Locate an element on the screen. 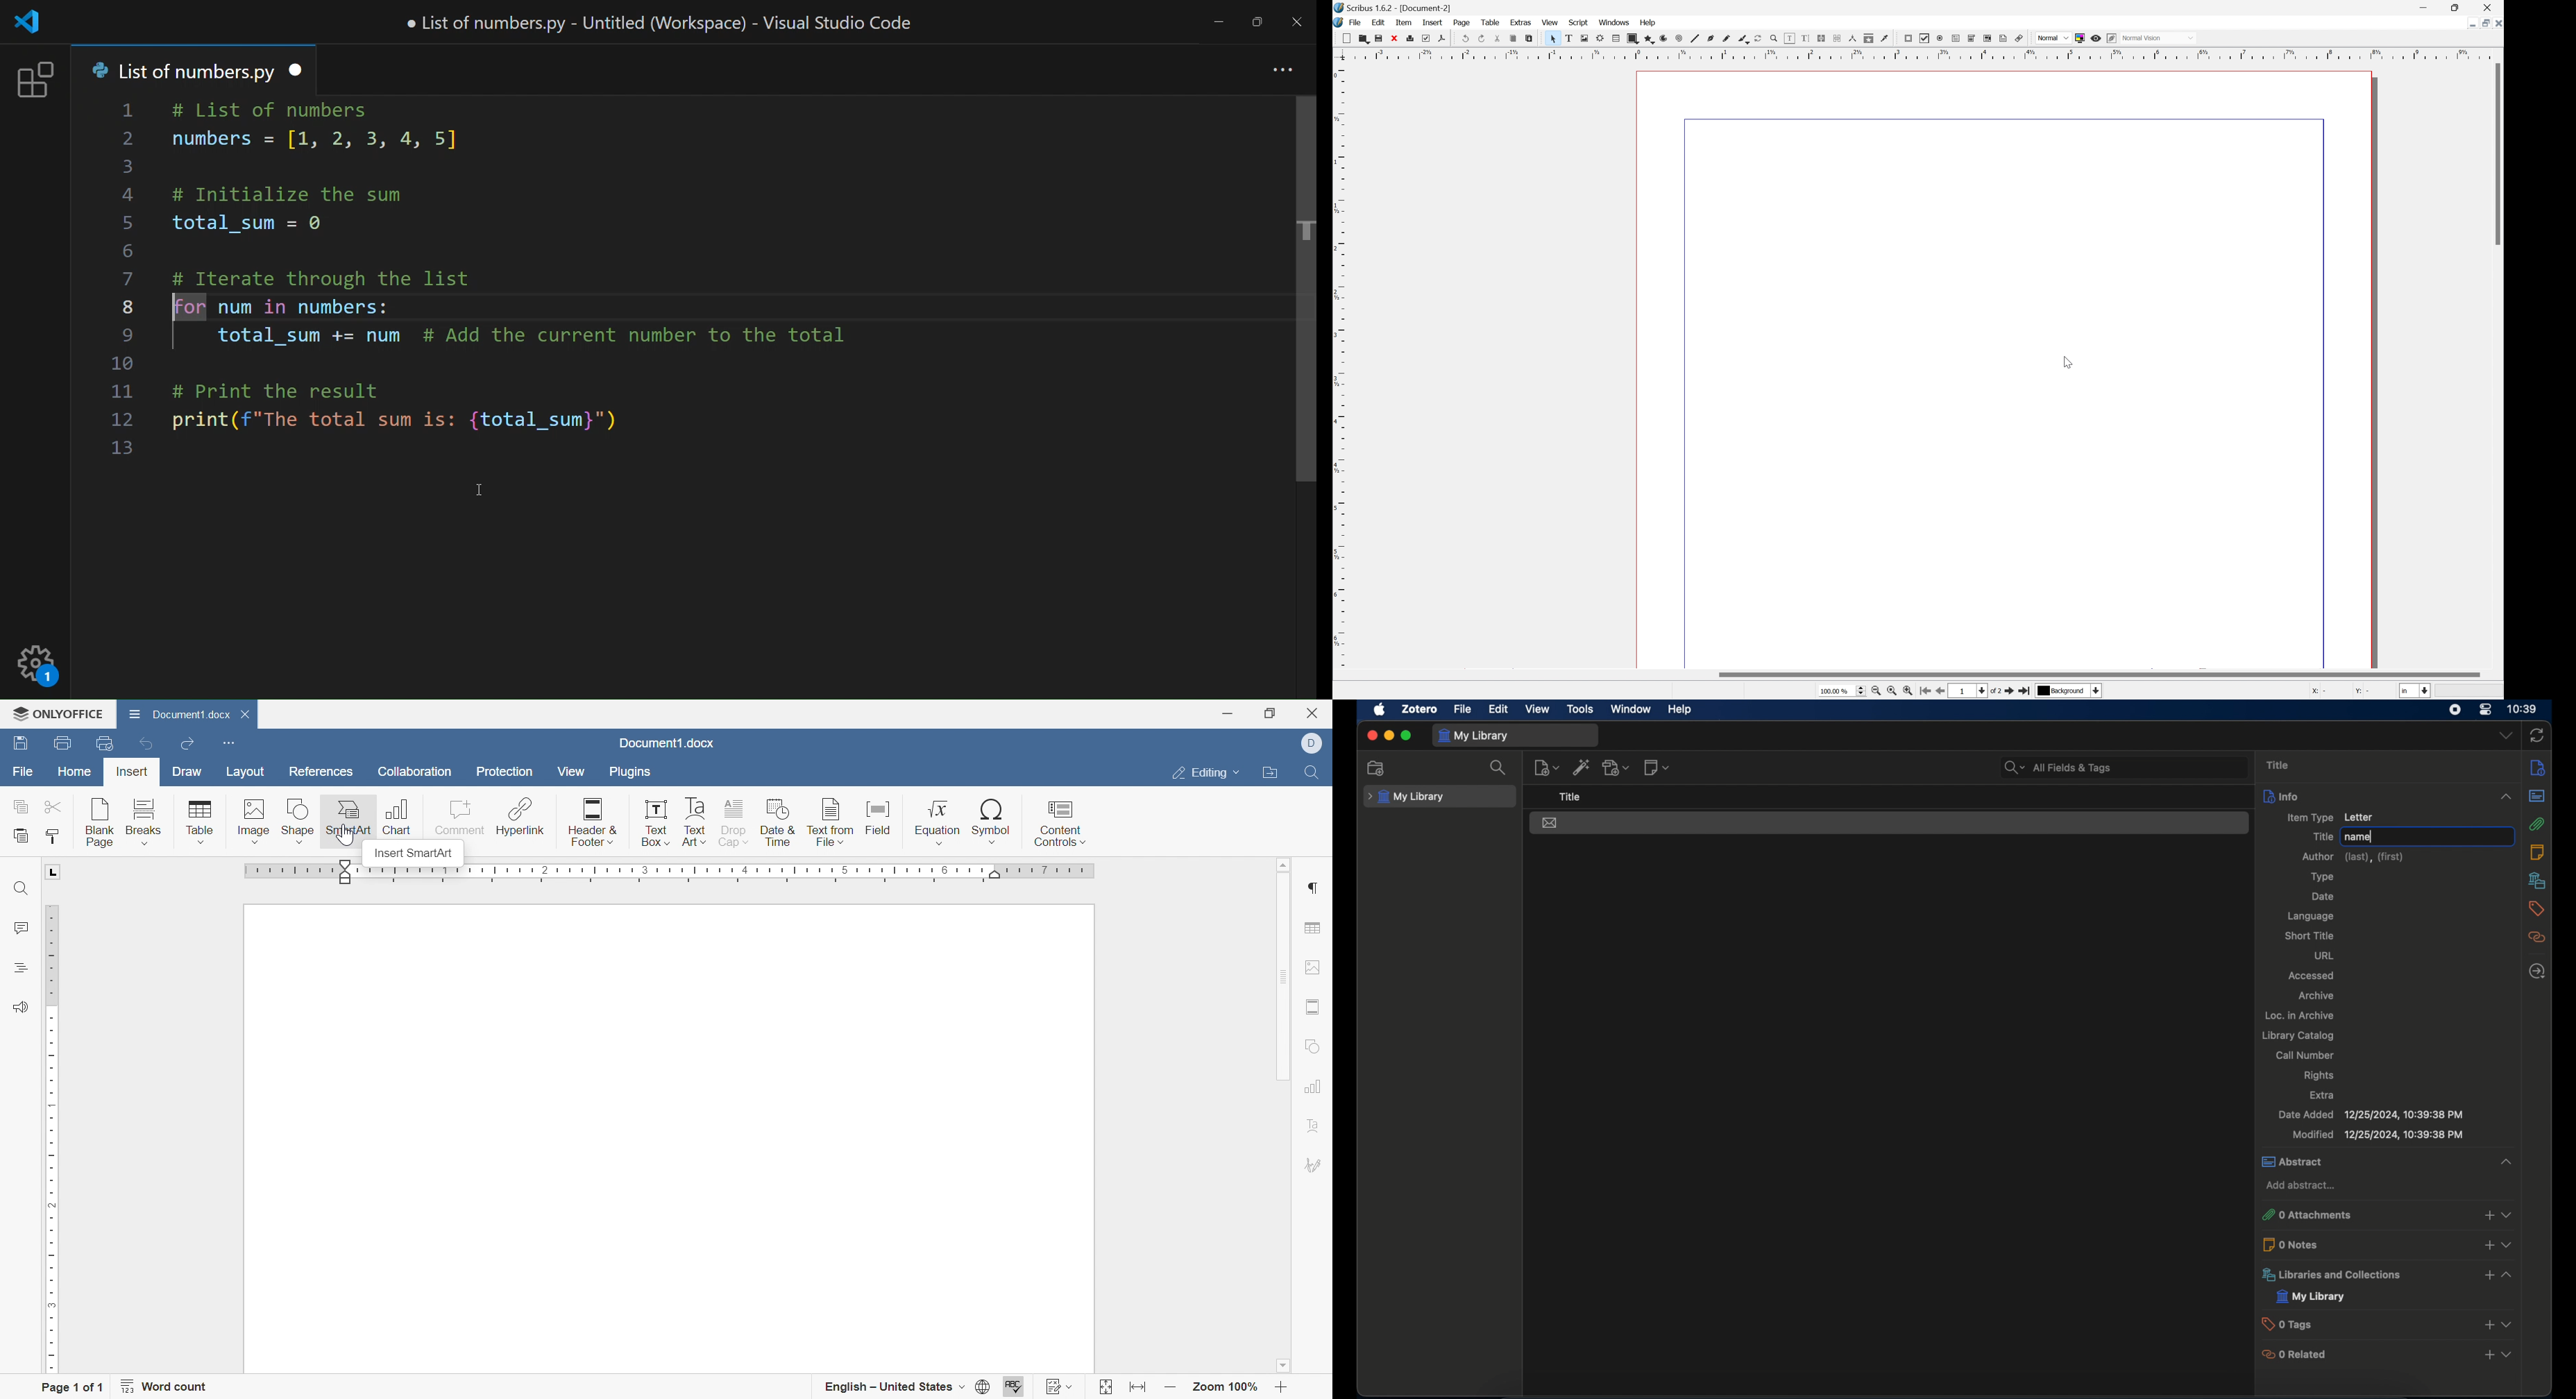  Scribus icon is located at coordinates (1340, 23).